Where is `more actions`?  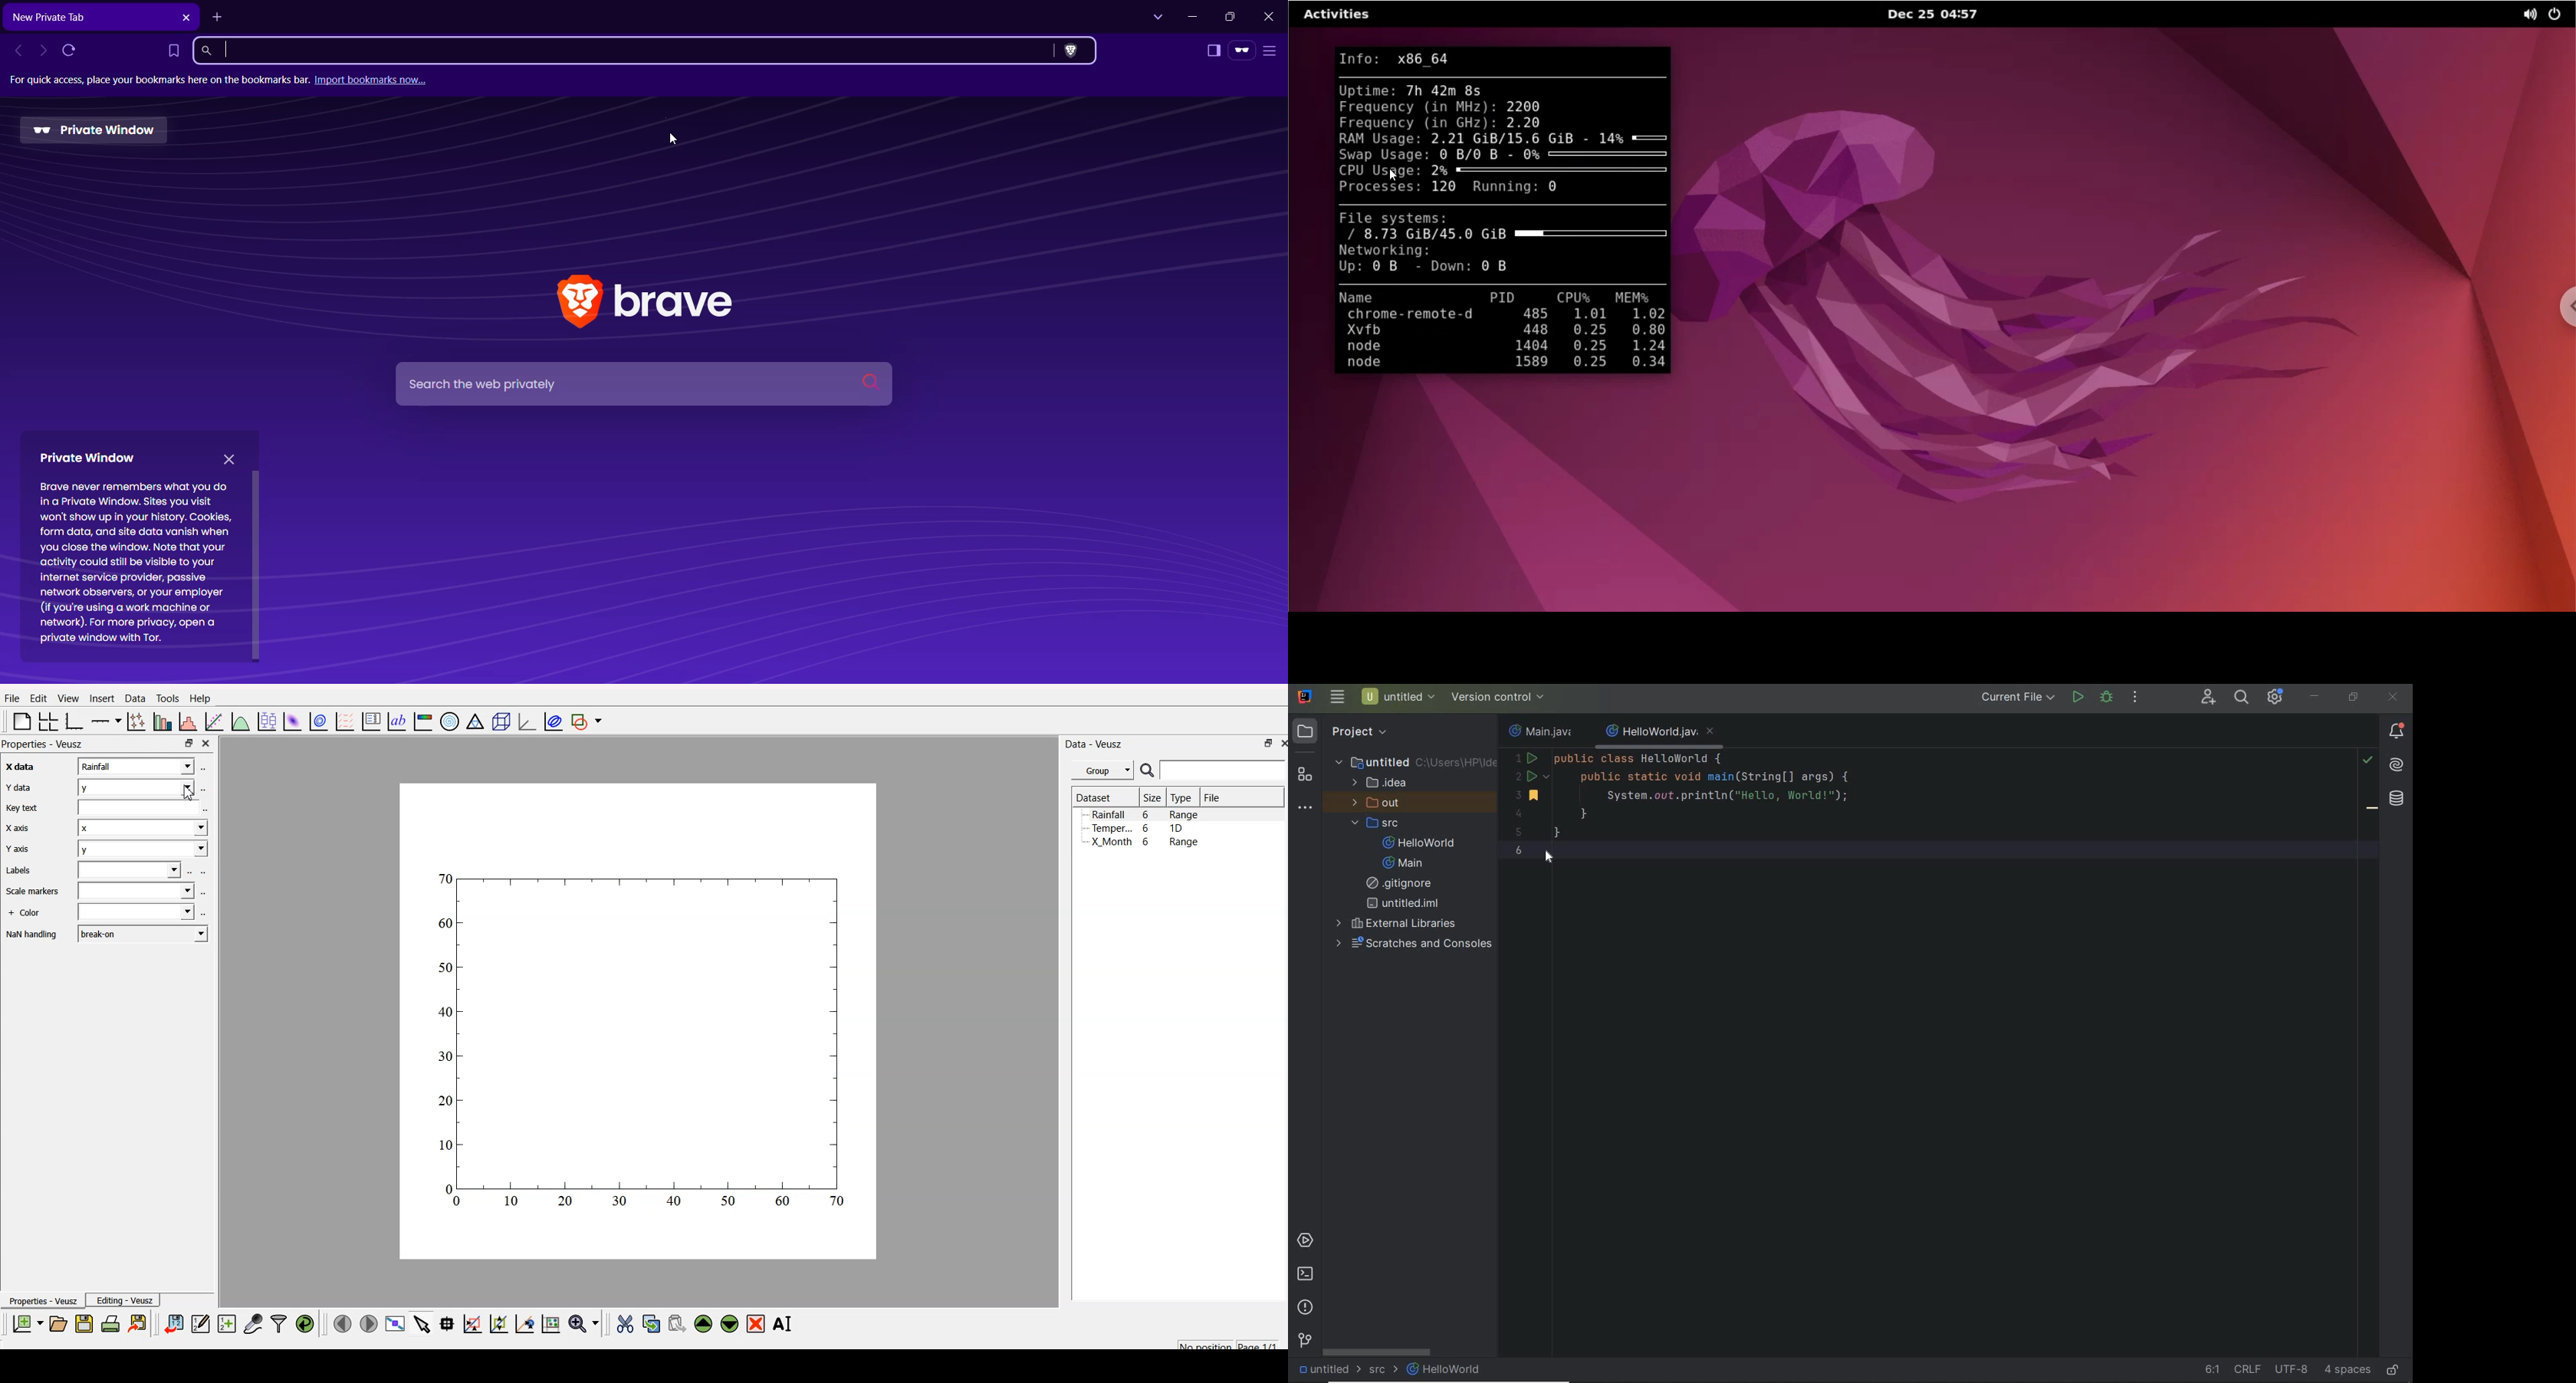
more actions is located at coordinates (2137, 697).